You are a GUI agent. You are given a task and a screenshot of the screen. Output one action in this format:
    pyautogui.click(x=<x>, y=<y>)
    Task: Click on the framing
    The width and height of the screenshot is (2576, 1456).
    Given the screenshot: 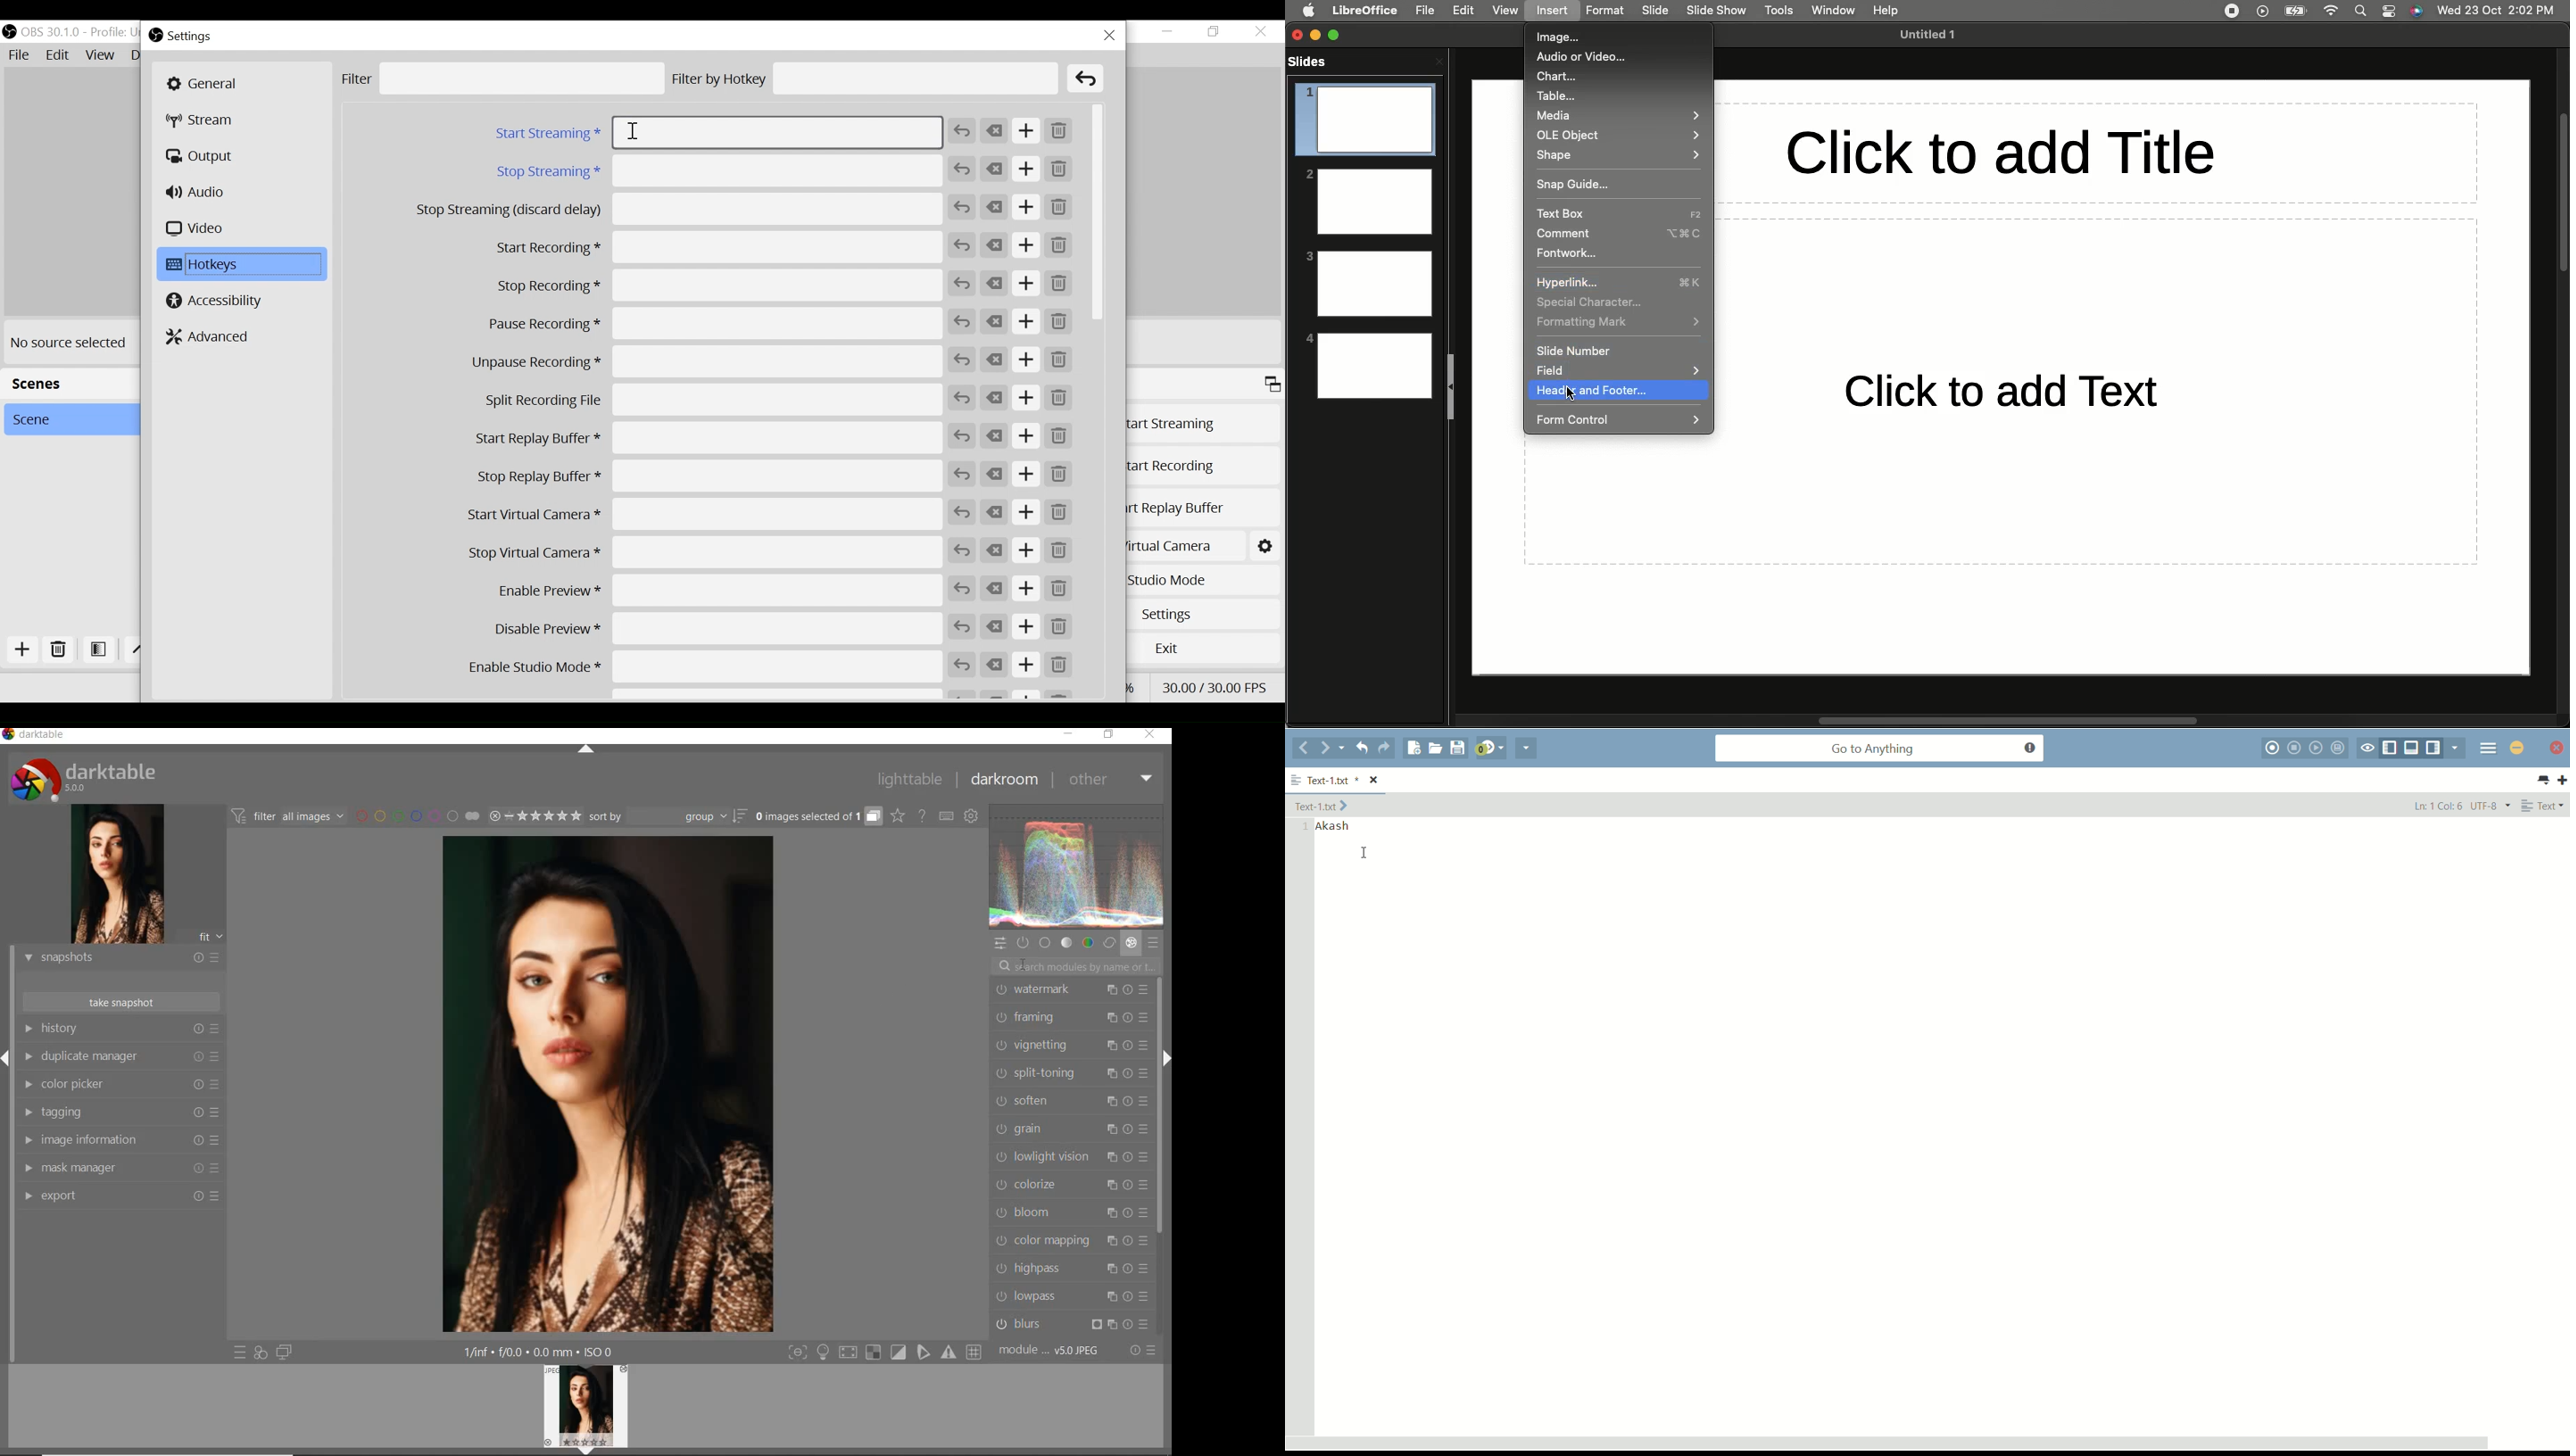 What is the action you would take?
    pyautogui.click(x=1071, y=1017)
    